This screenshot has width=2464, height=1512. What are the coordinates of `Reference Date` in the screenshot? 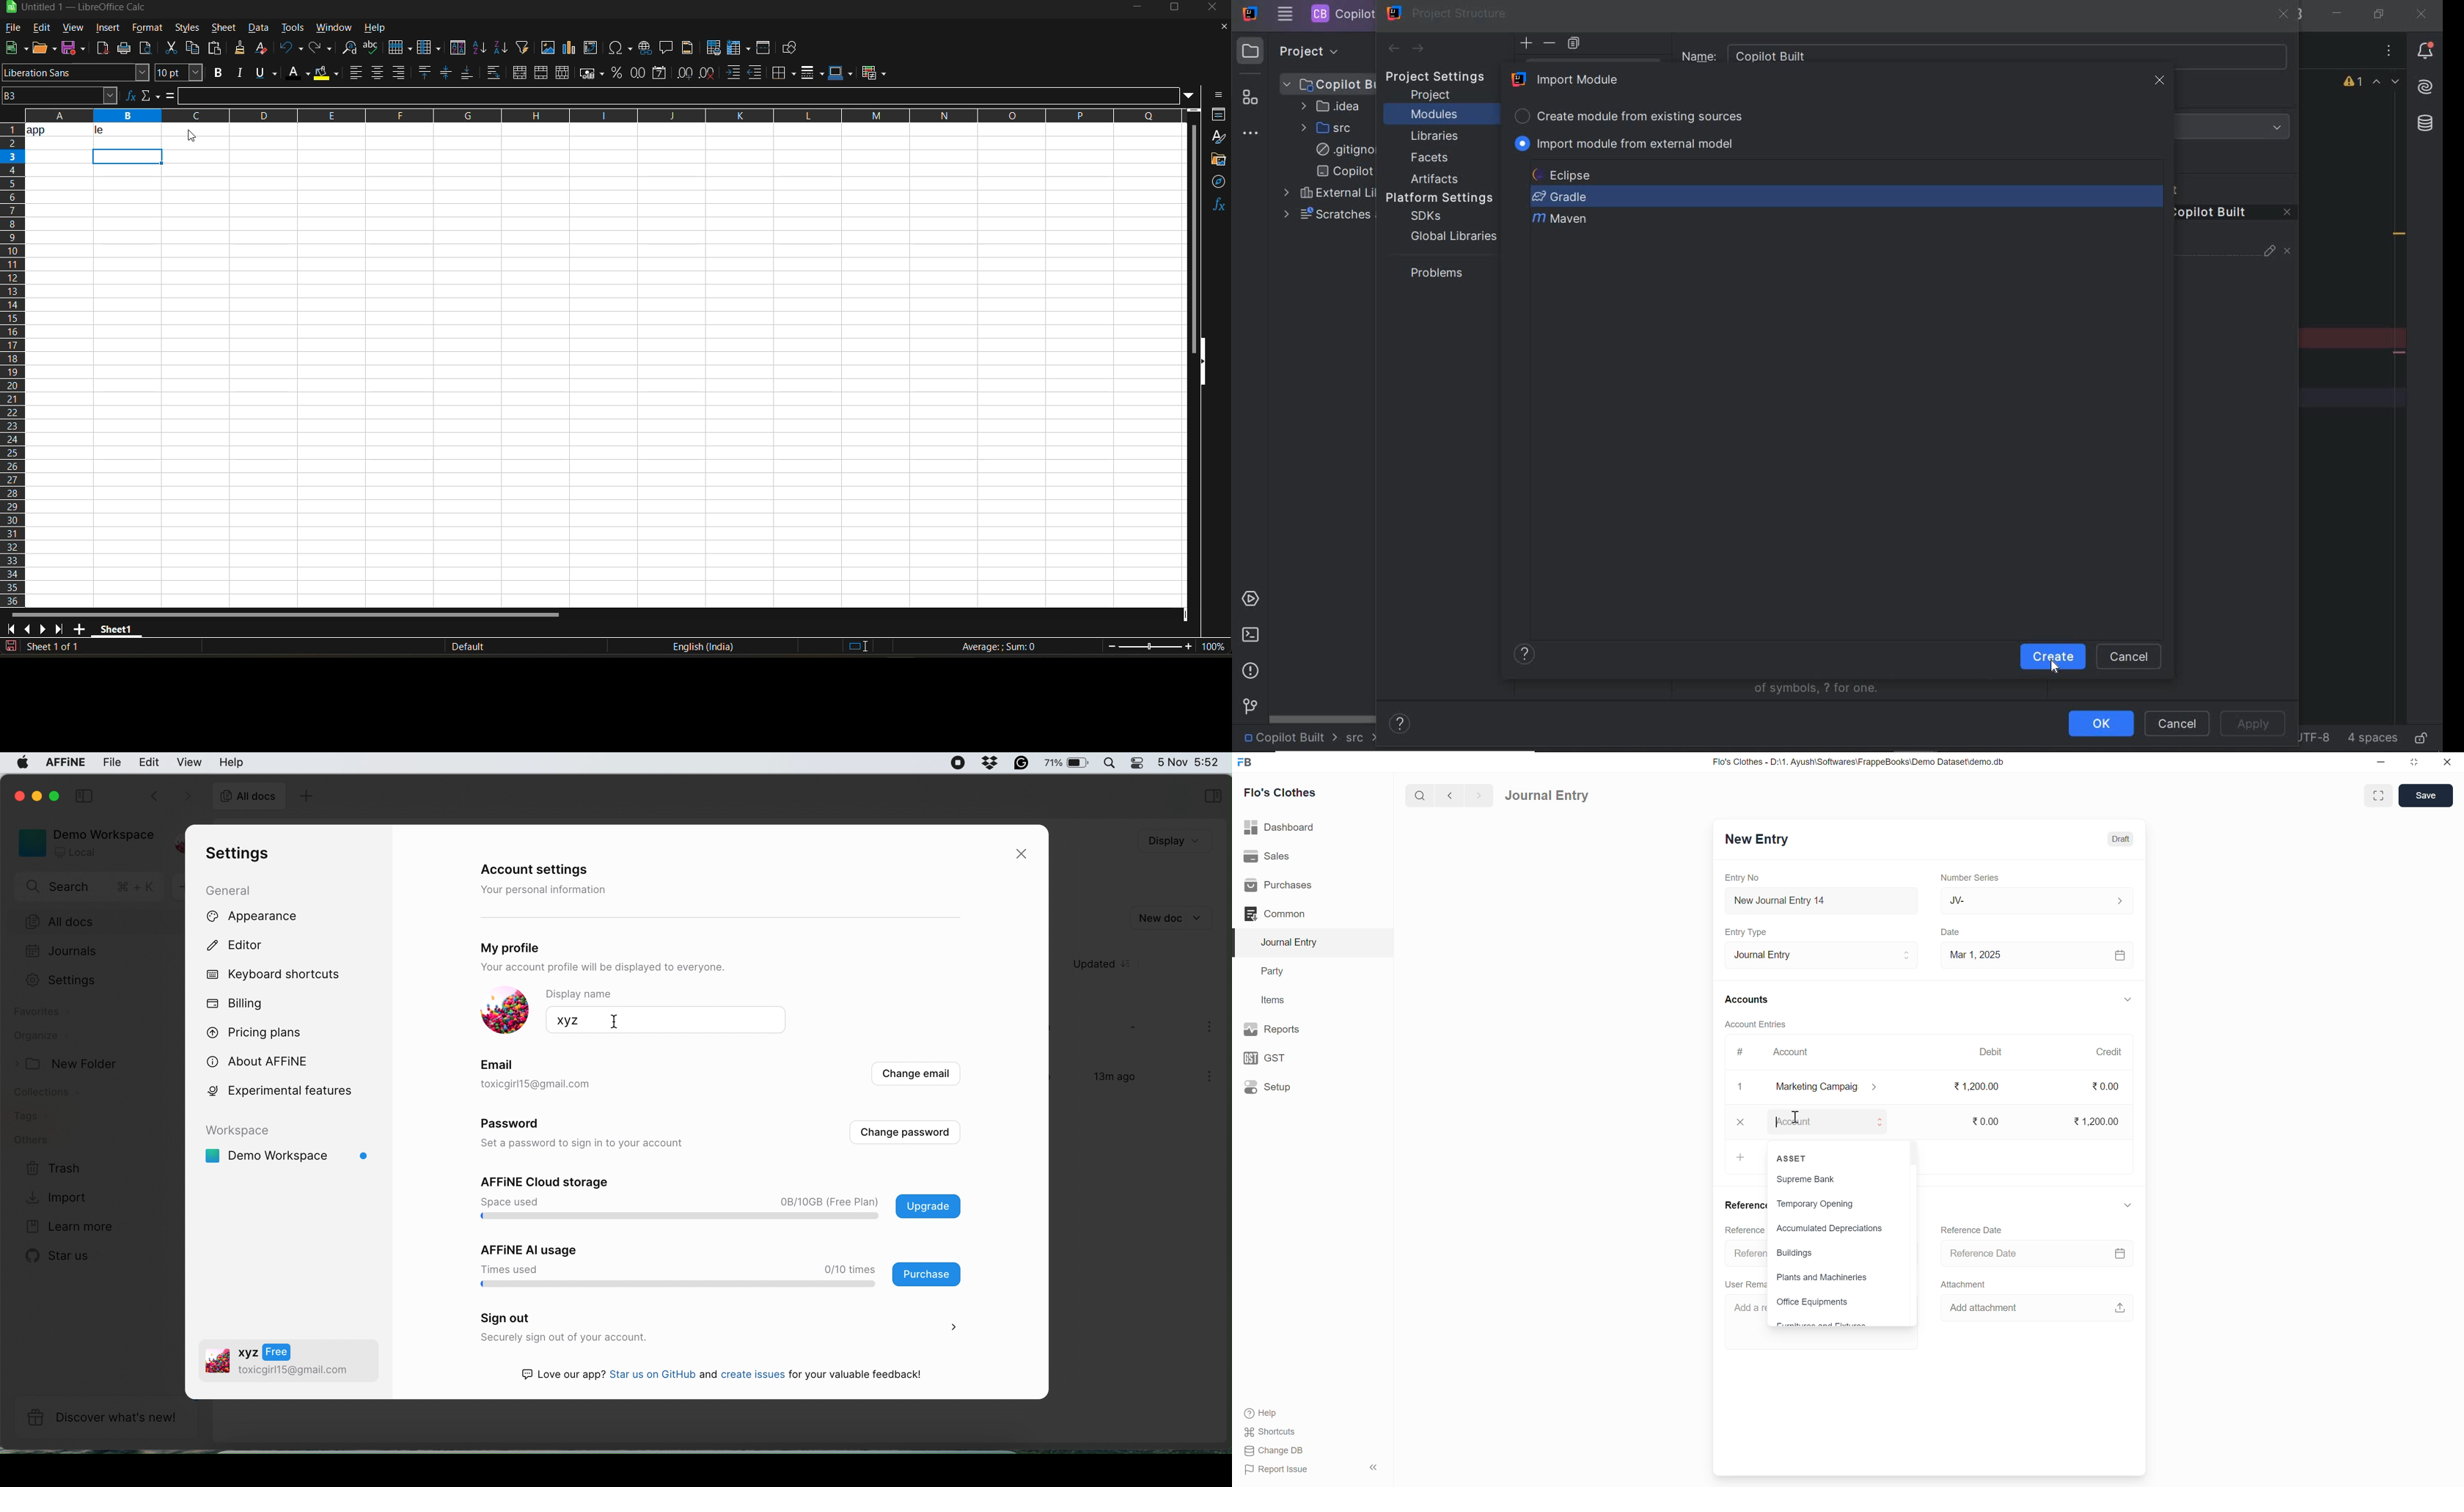 It's located at (1986, 1255).